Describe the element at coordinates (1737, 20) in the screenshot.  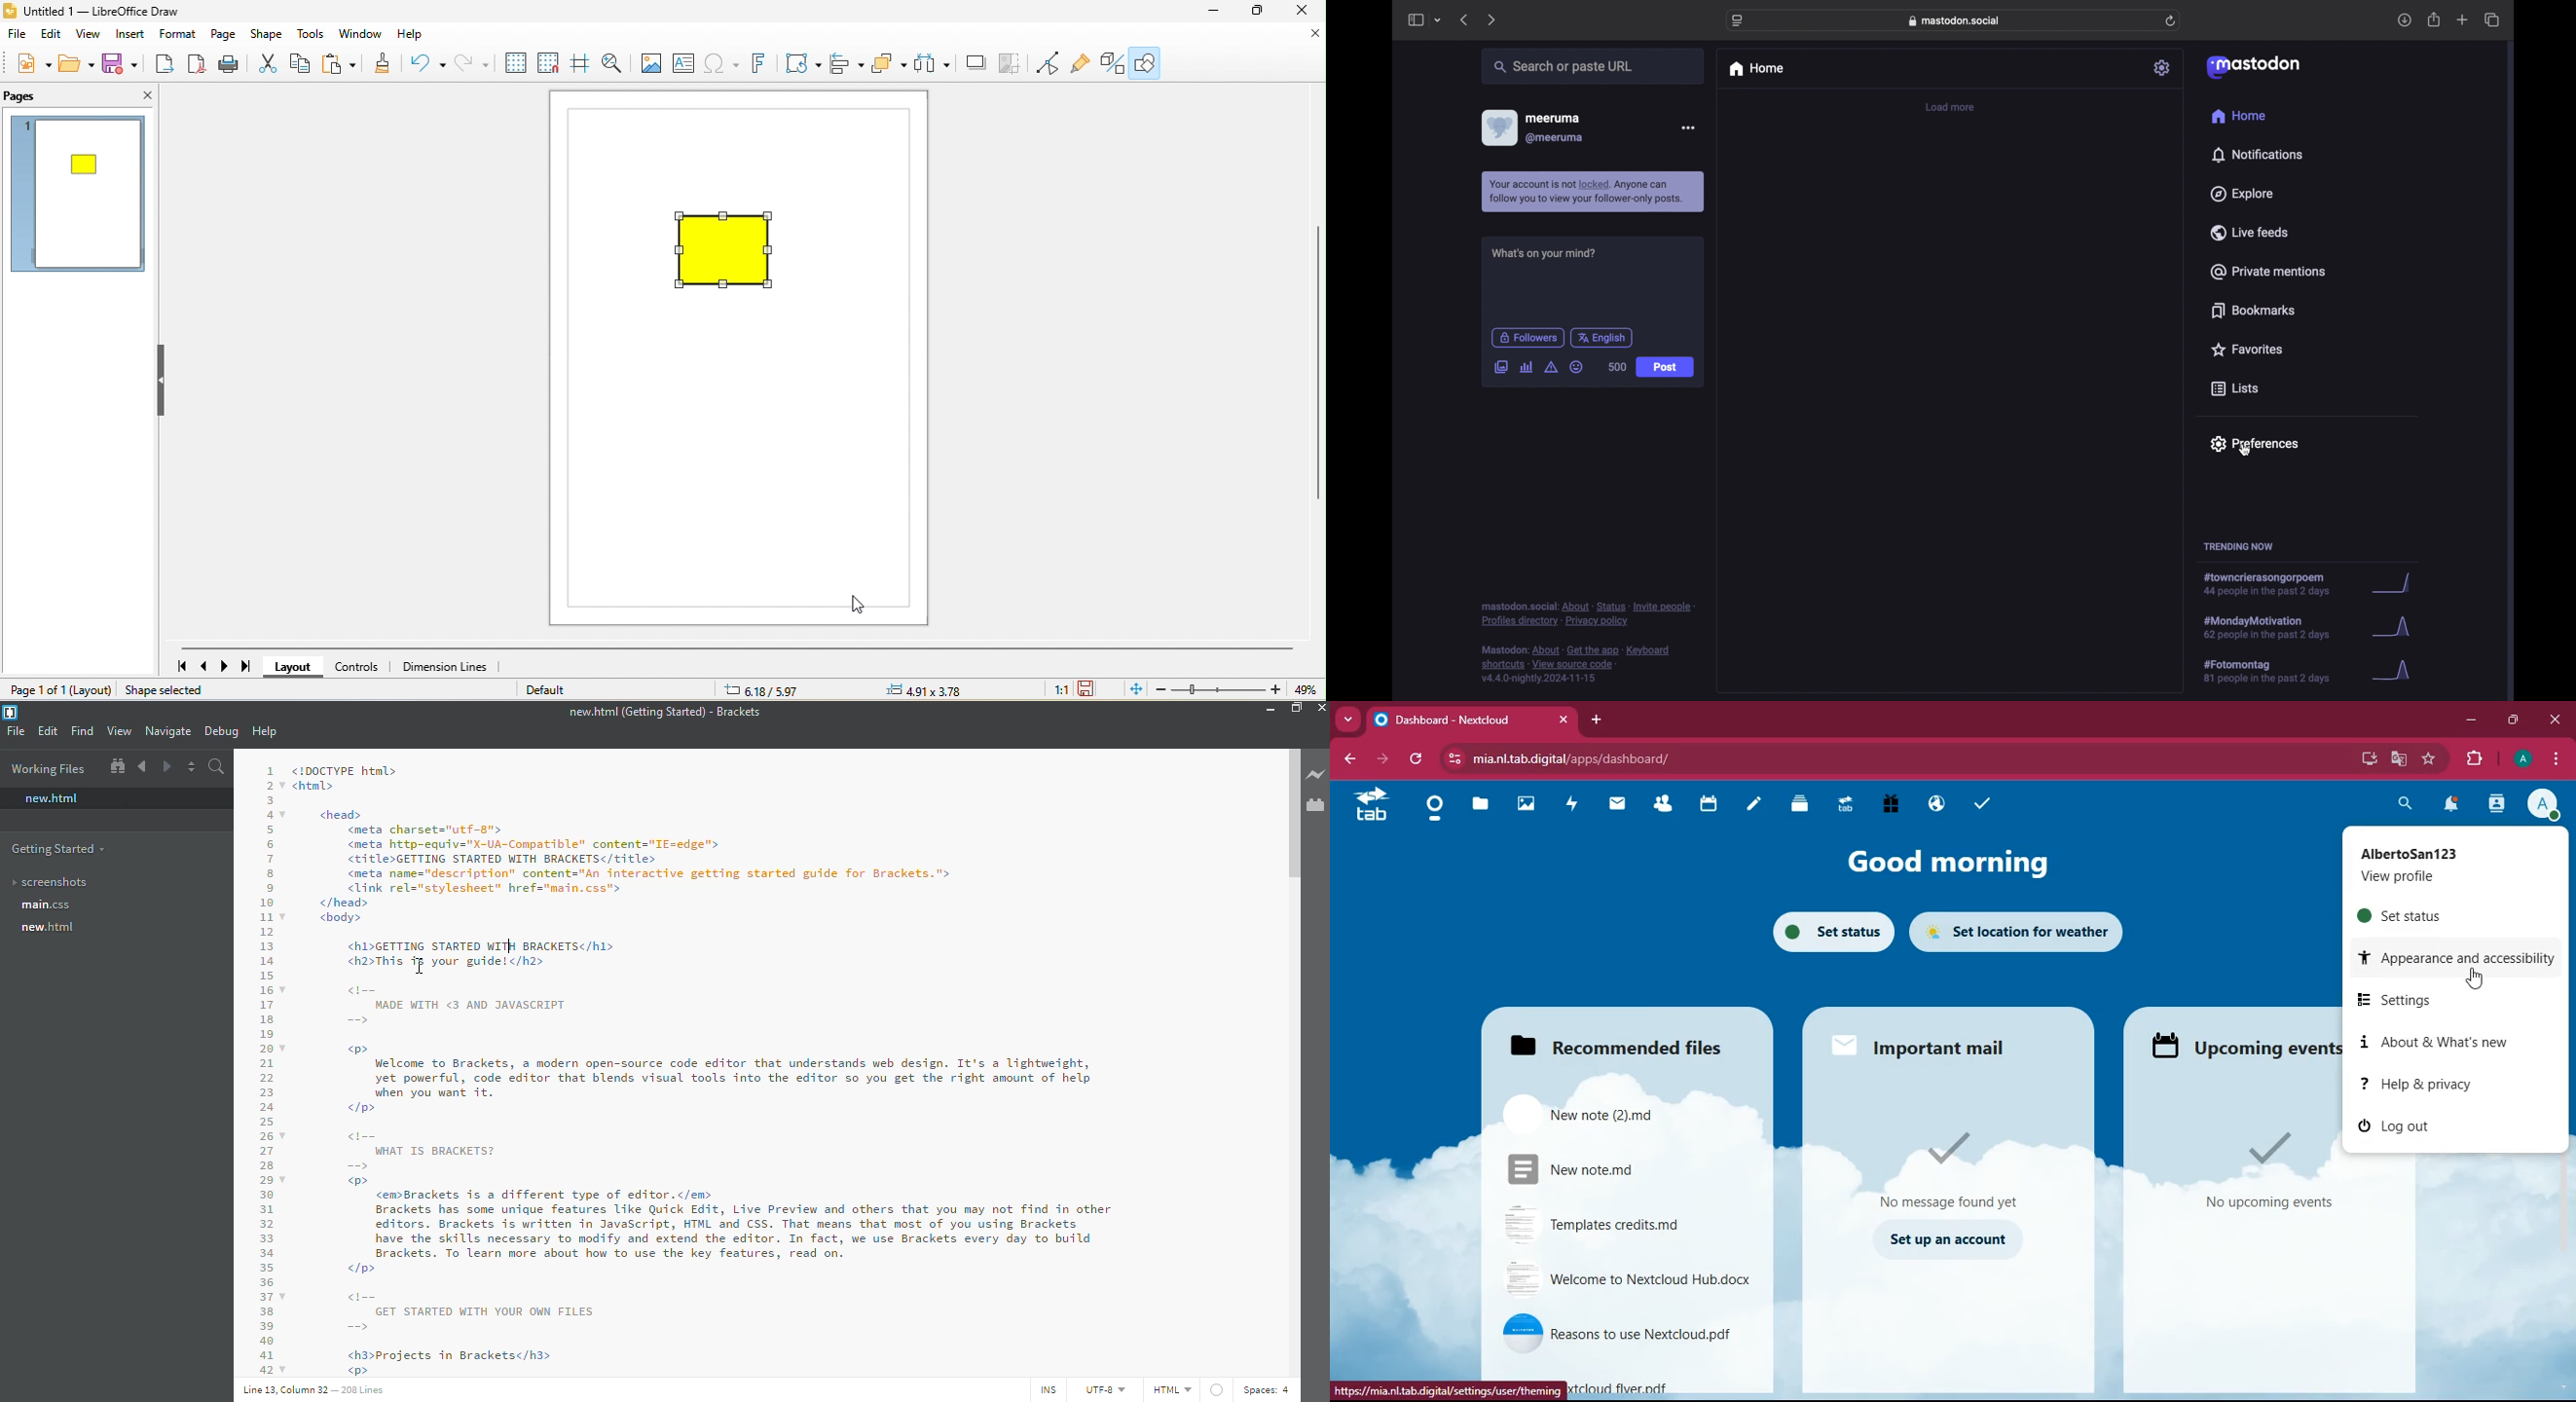
I see `website settings` at that location.